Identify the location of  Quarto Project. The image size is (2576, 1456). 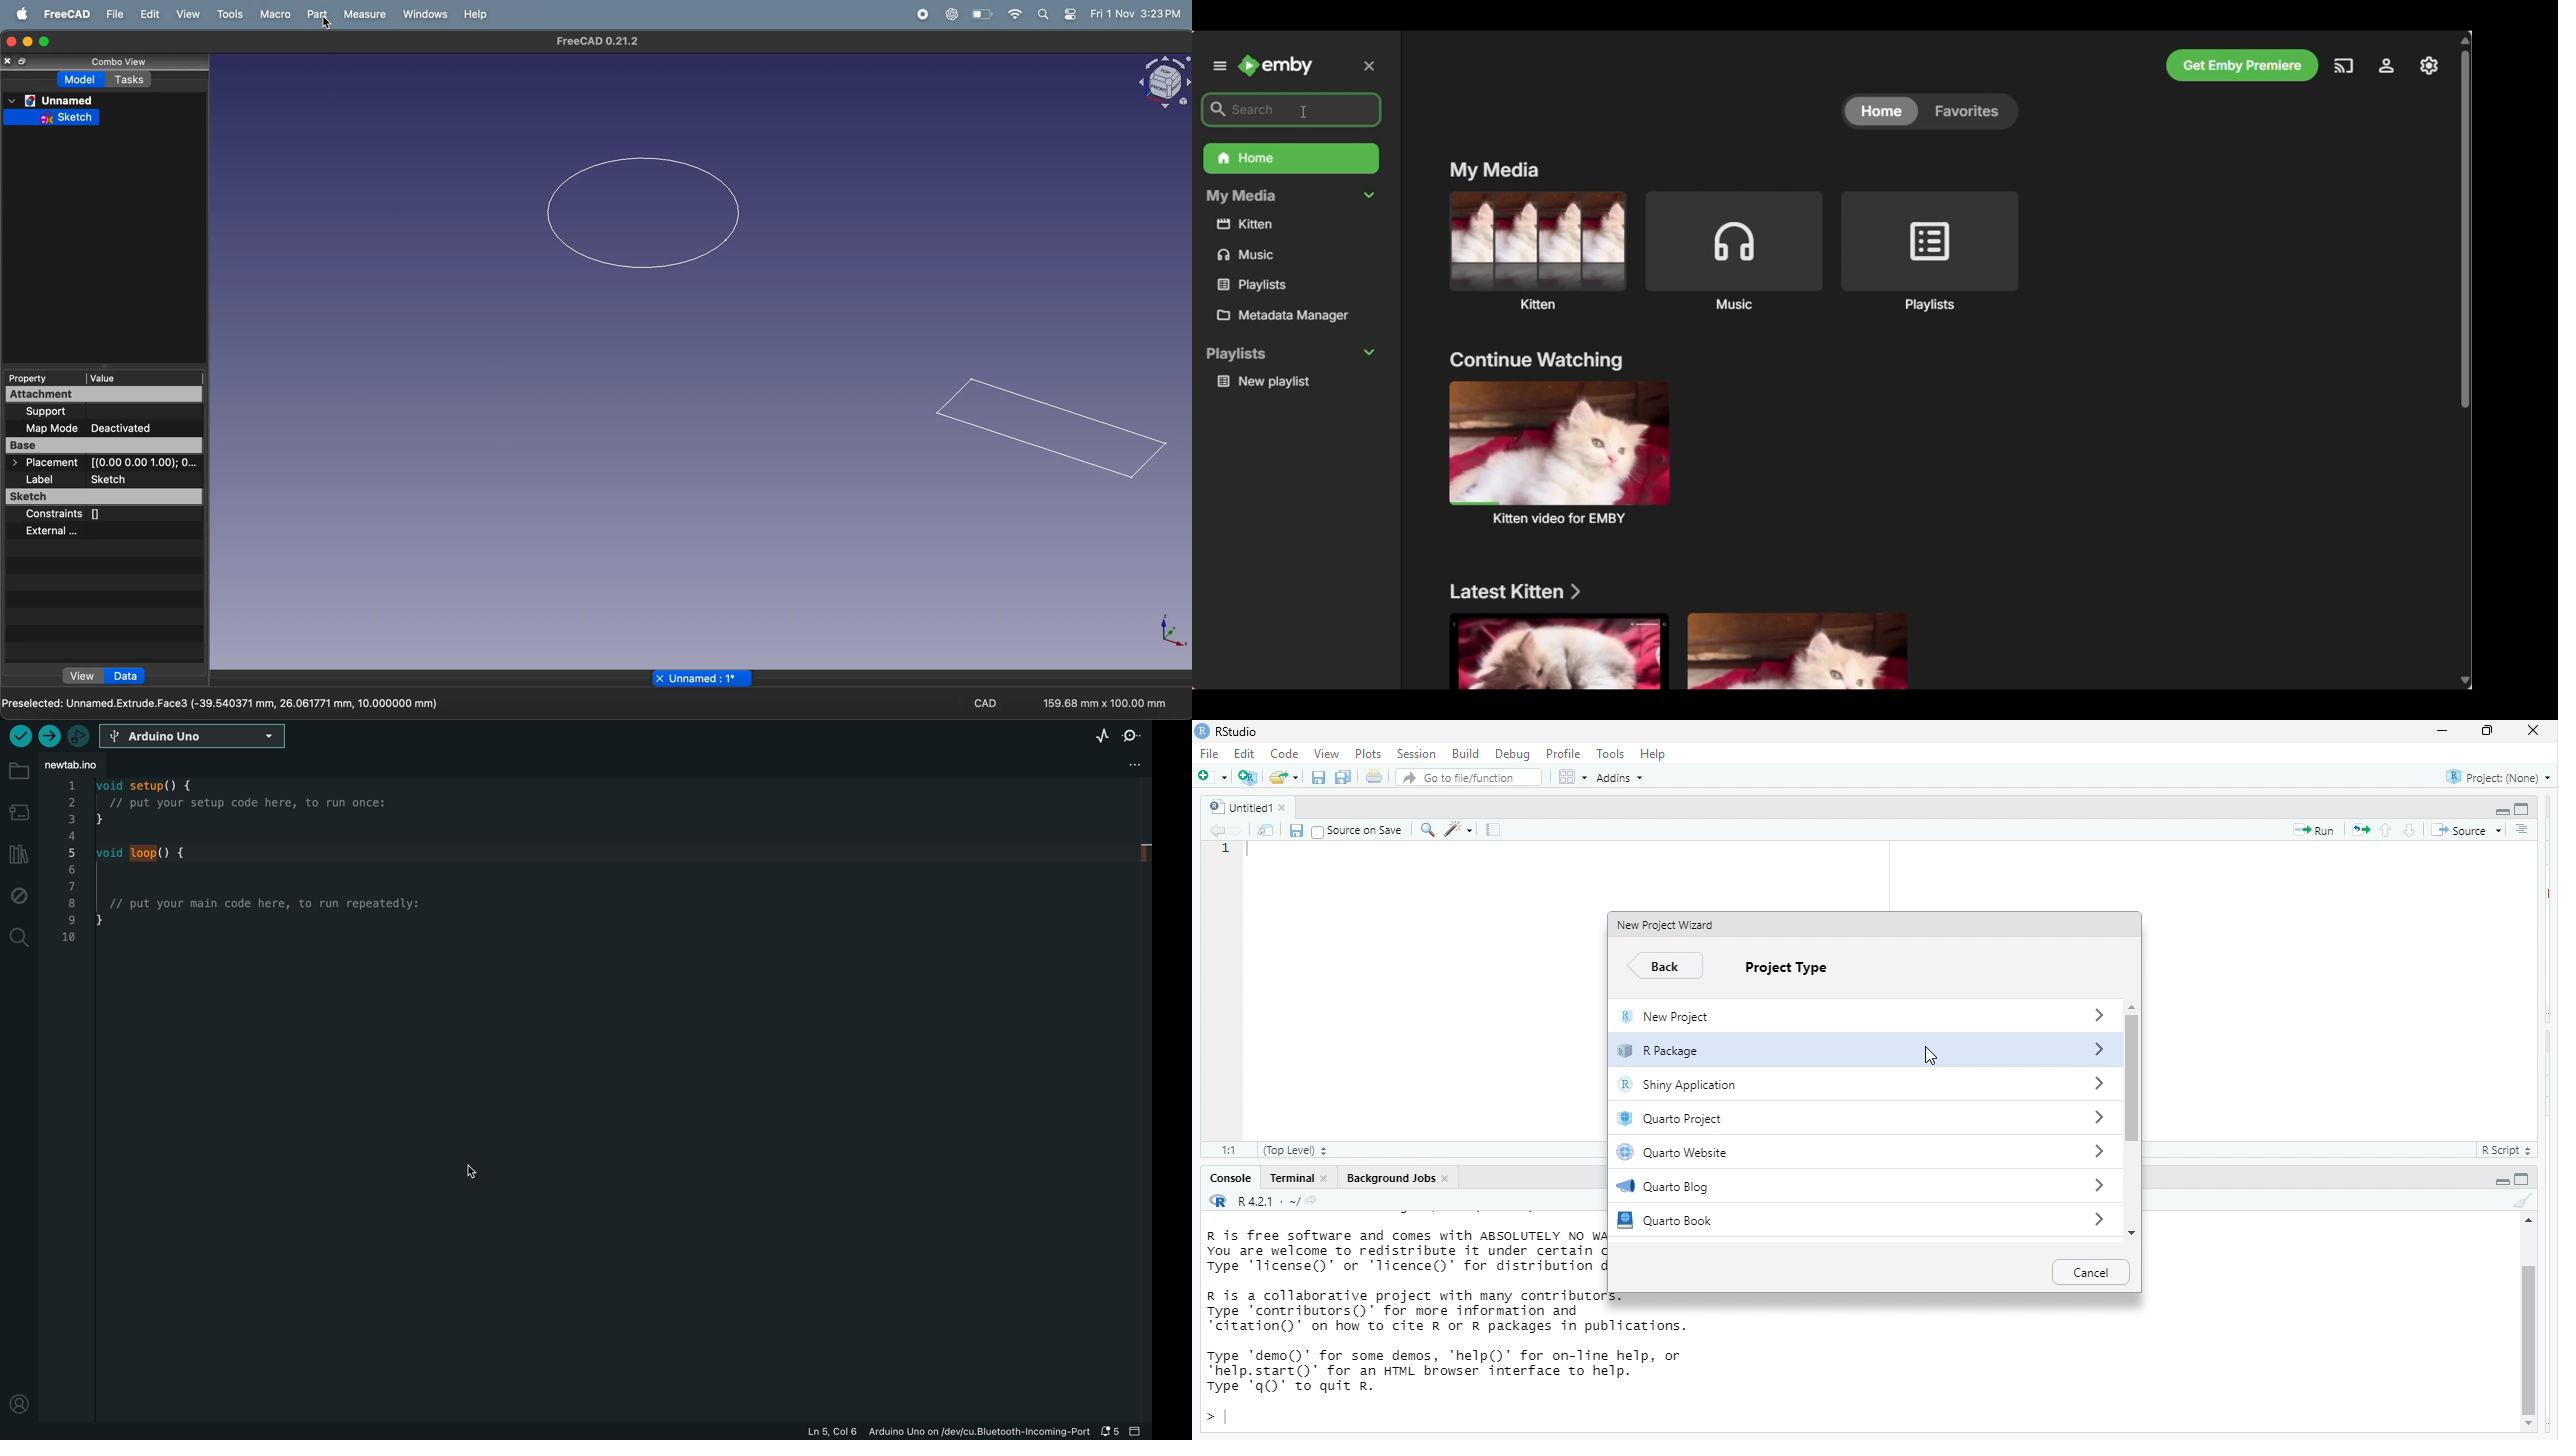
(1827, 1121).